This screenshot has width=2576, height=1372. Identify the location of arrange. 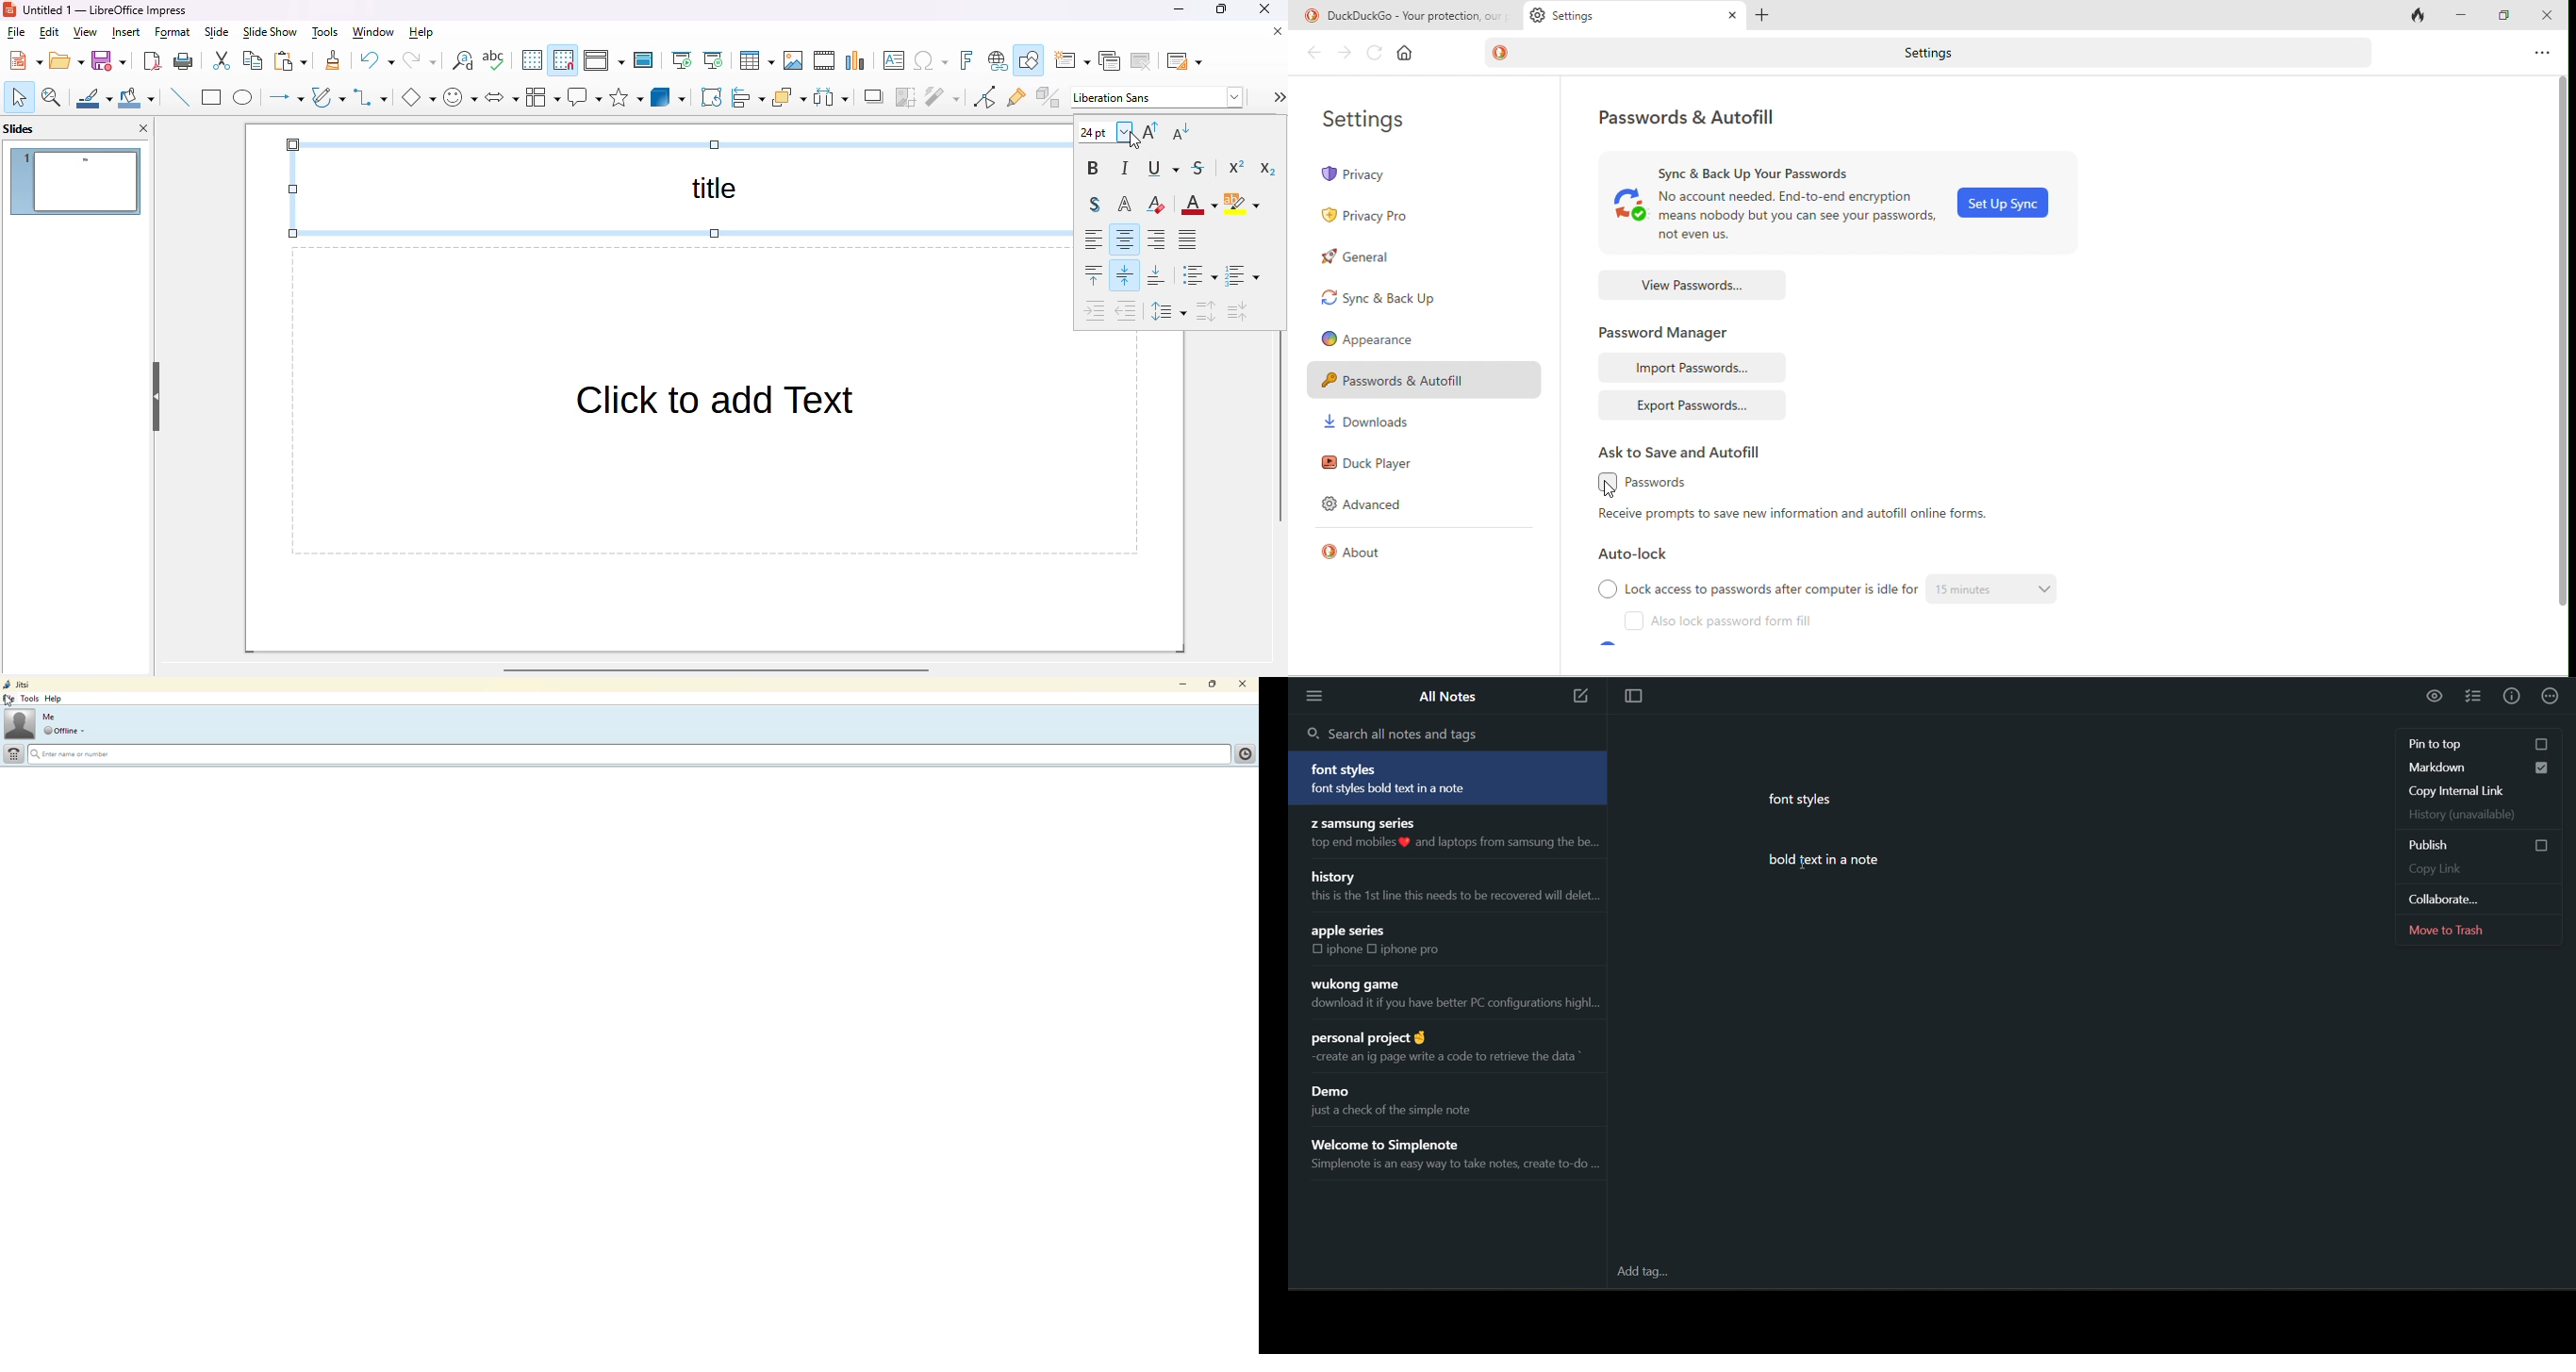
(789, 97).